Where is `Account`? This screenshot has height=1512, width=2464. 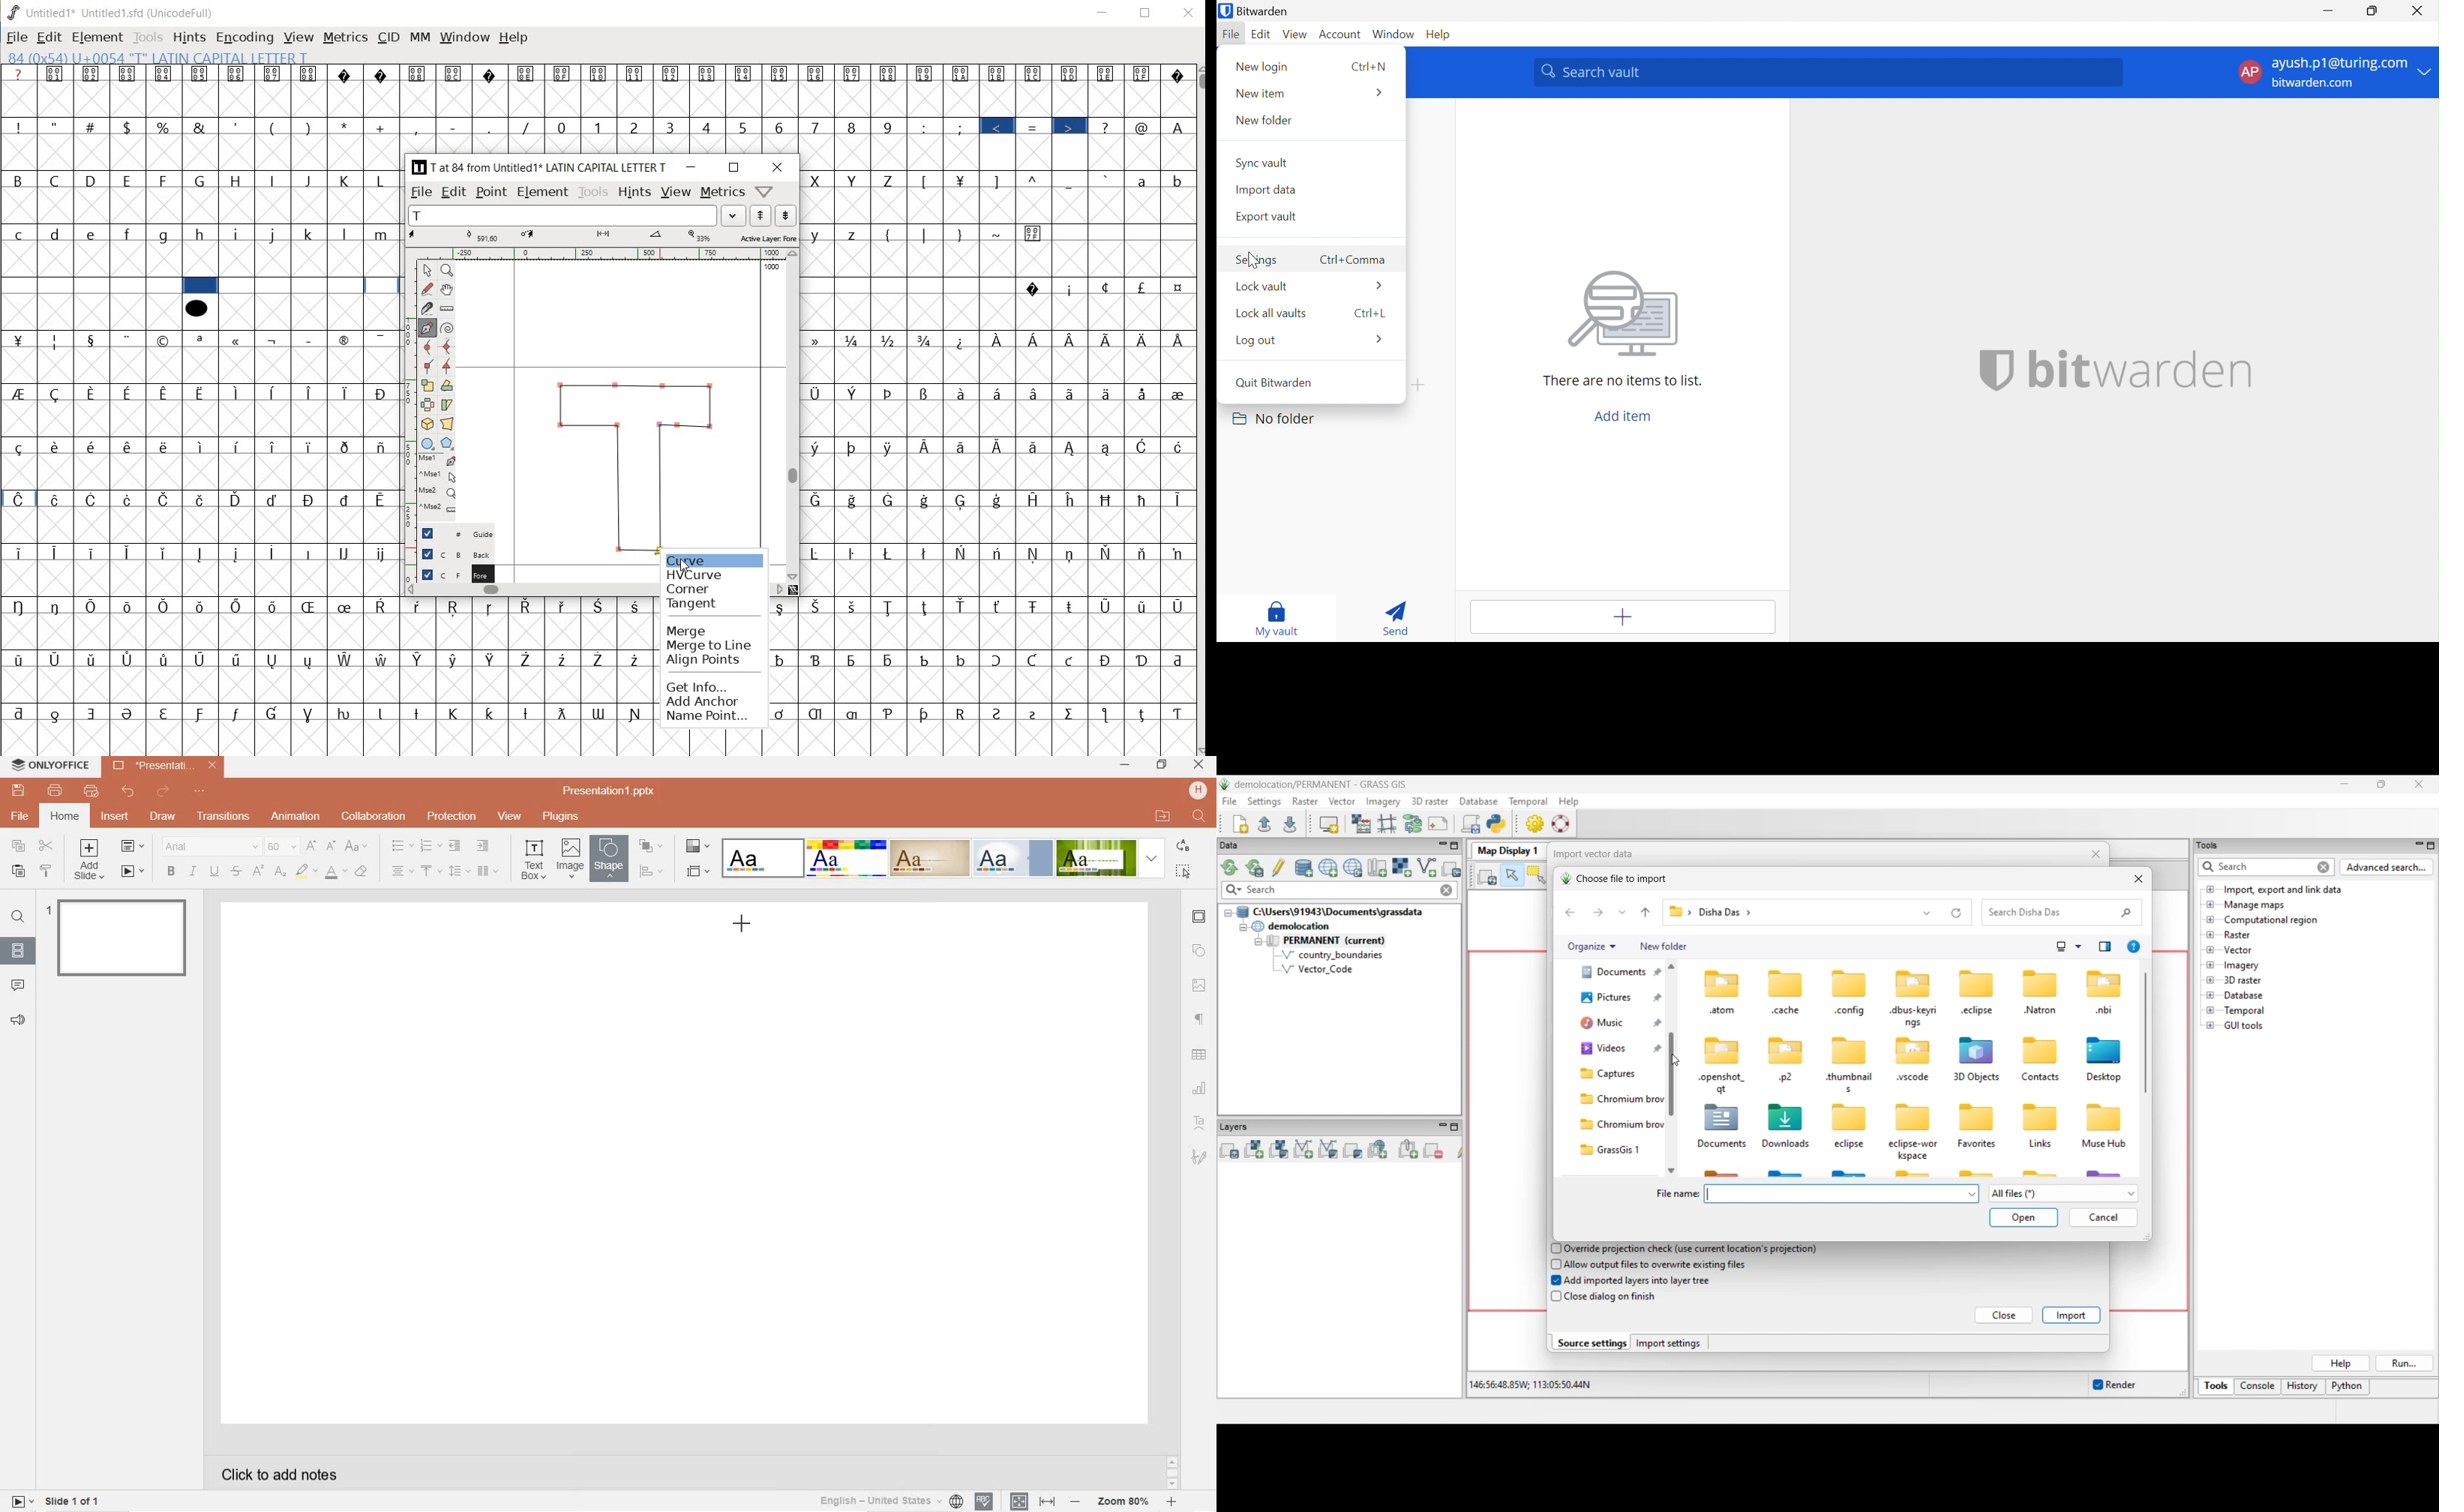 Account is located at coordinates (1341, 35).